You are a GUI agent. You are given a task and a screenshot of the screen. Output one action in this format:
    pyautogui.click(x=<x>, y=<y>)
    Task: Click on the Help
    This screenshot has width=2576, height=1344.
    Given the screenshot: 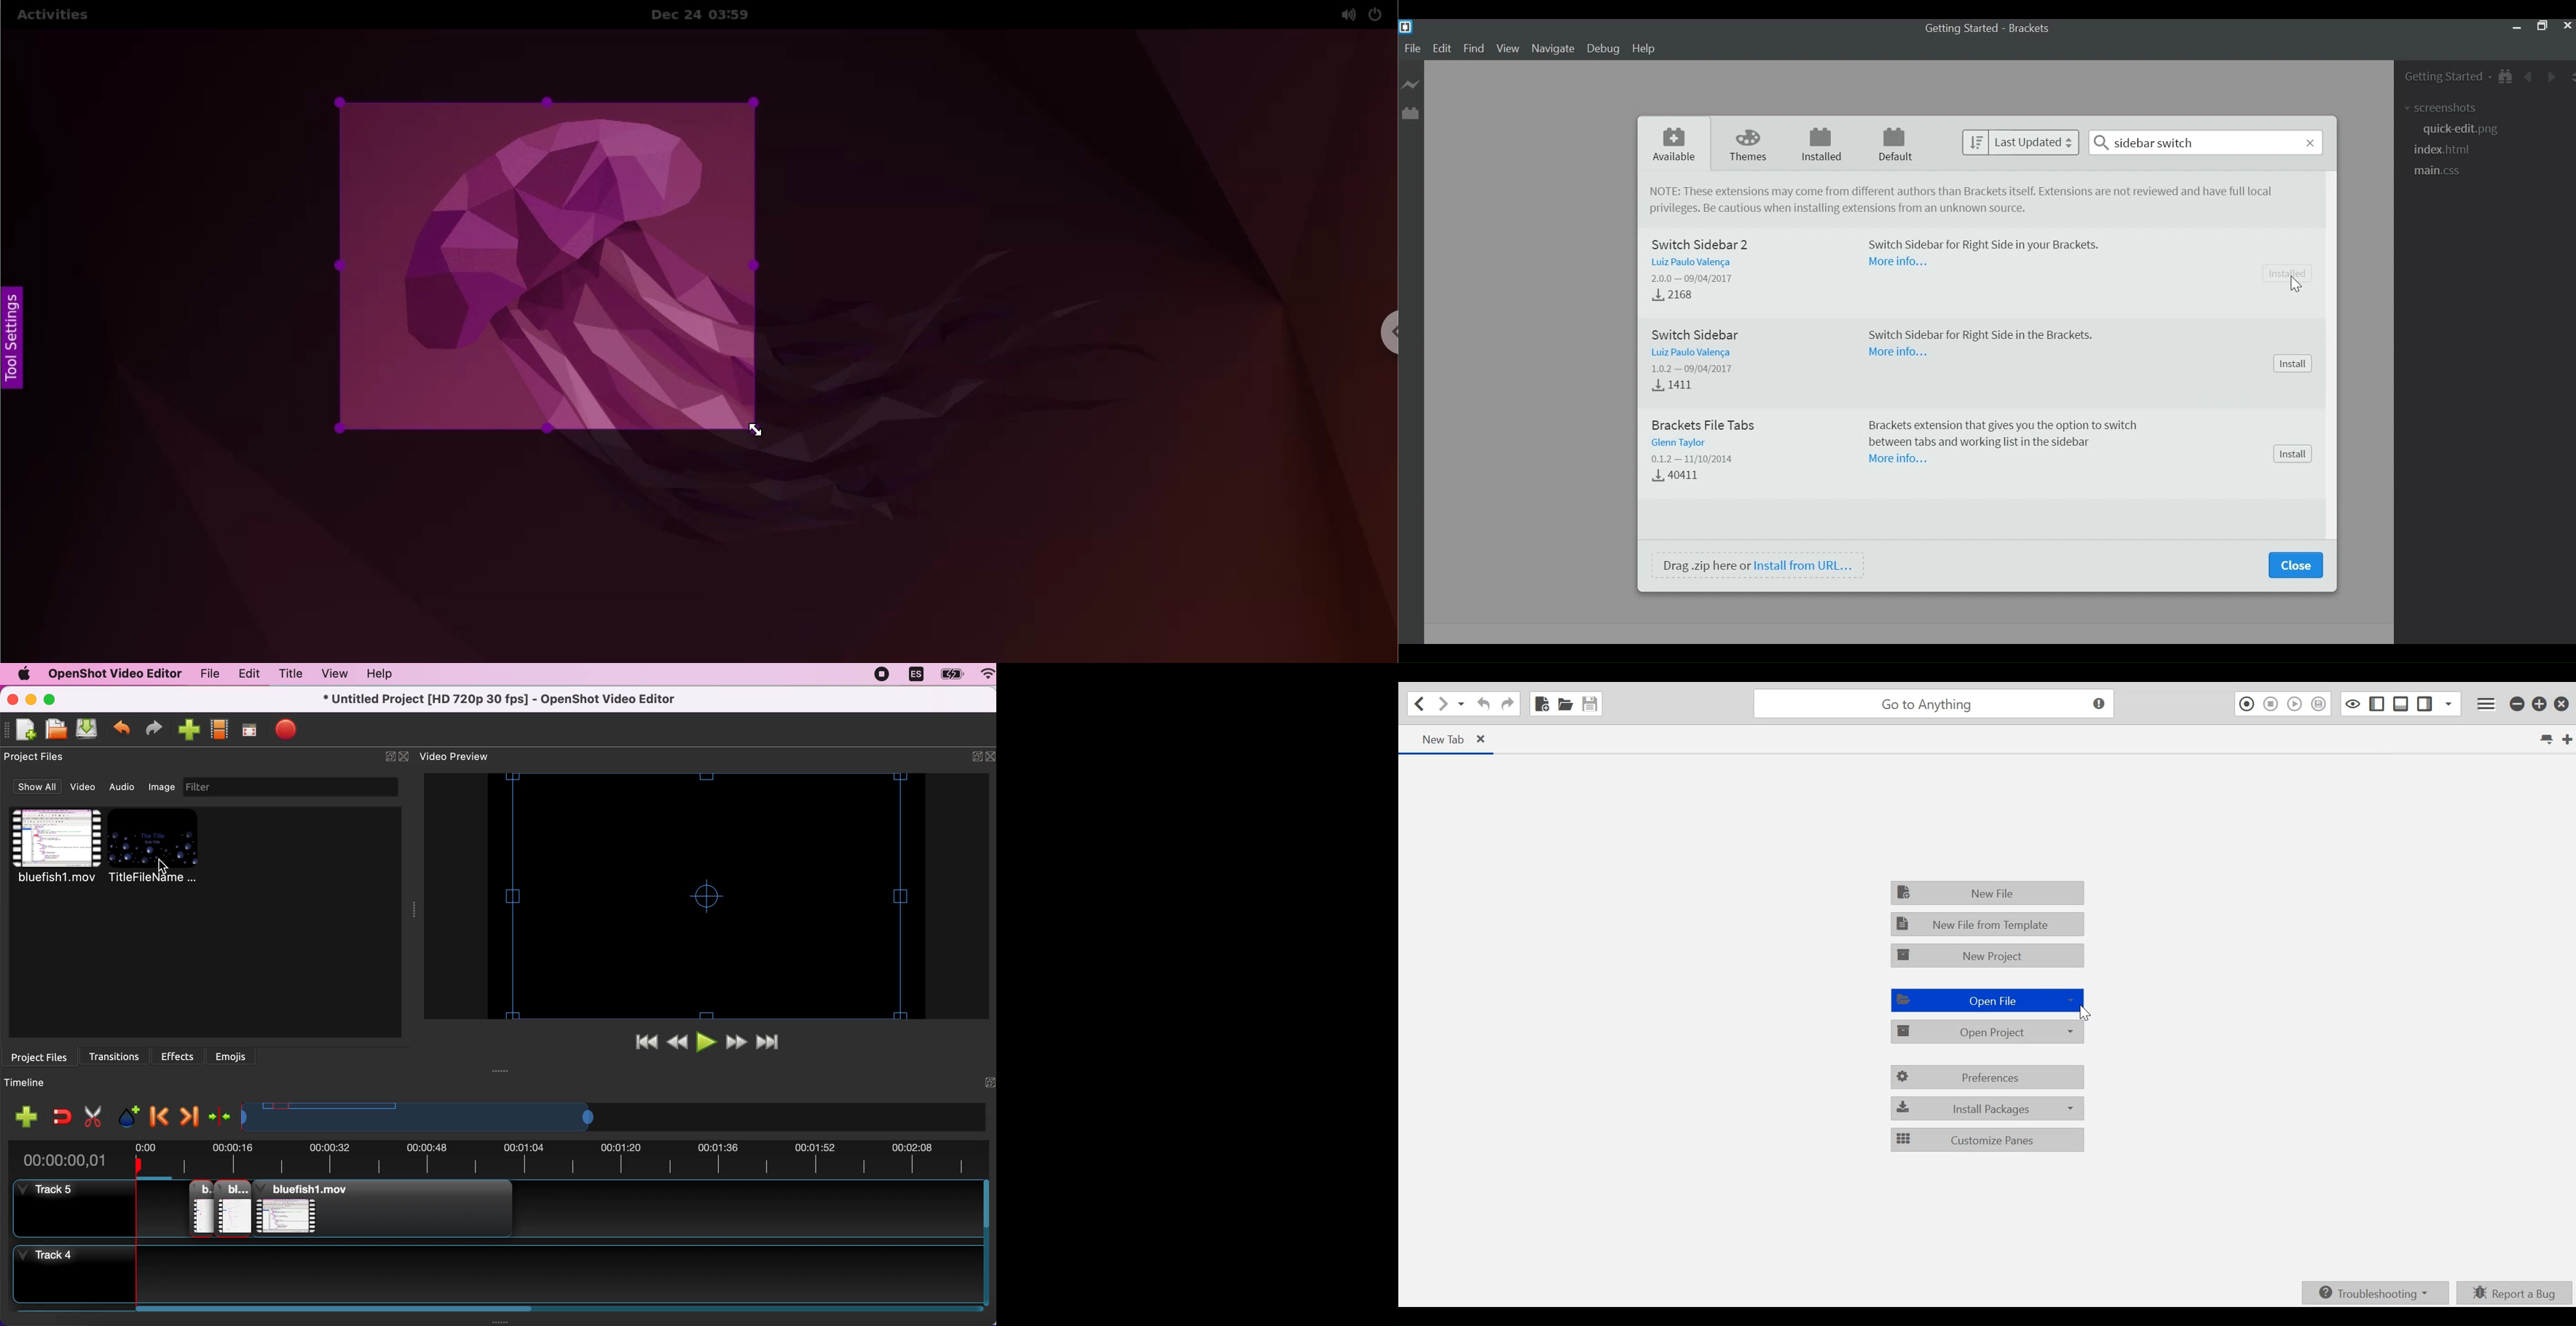 What is the action you would take?
    pyautogui.click(x=1644, y=49)
    